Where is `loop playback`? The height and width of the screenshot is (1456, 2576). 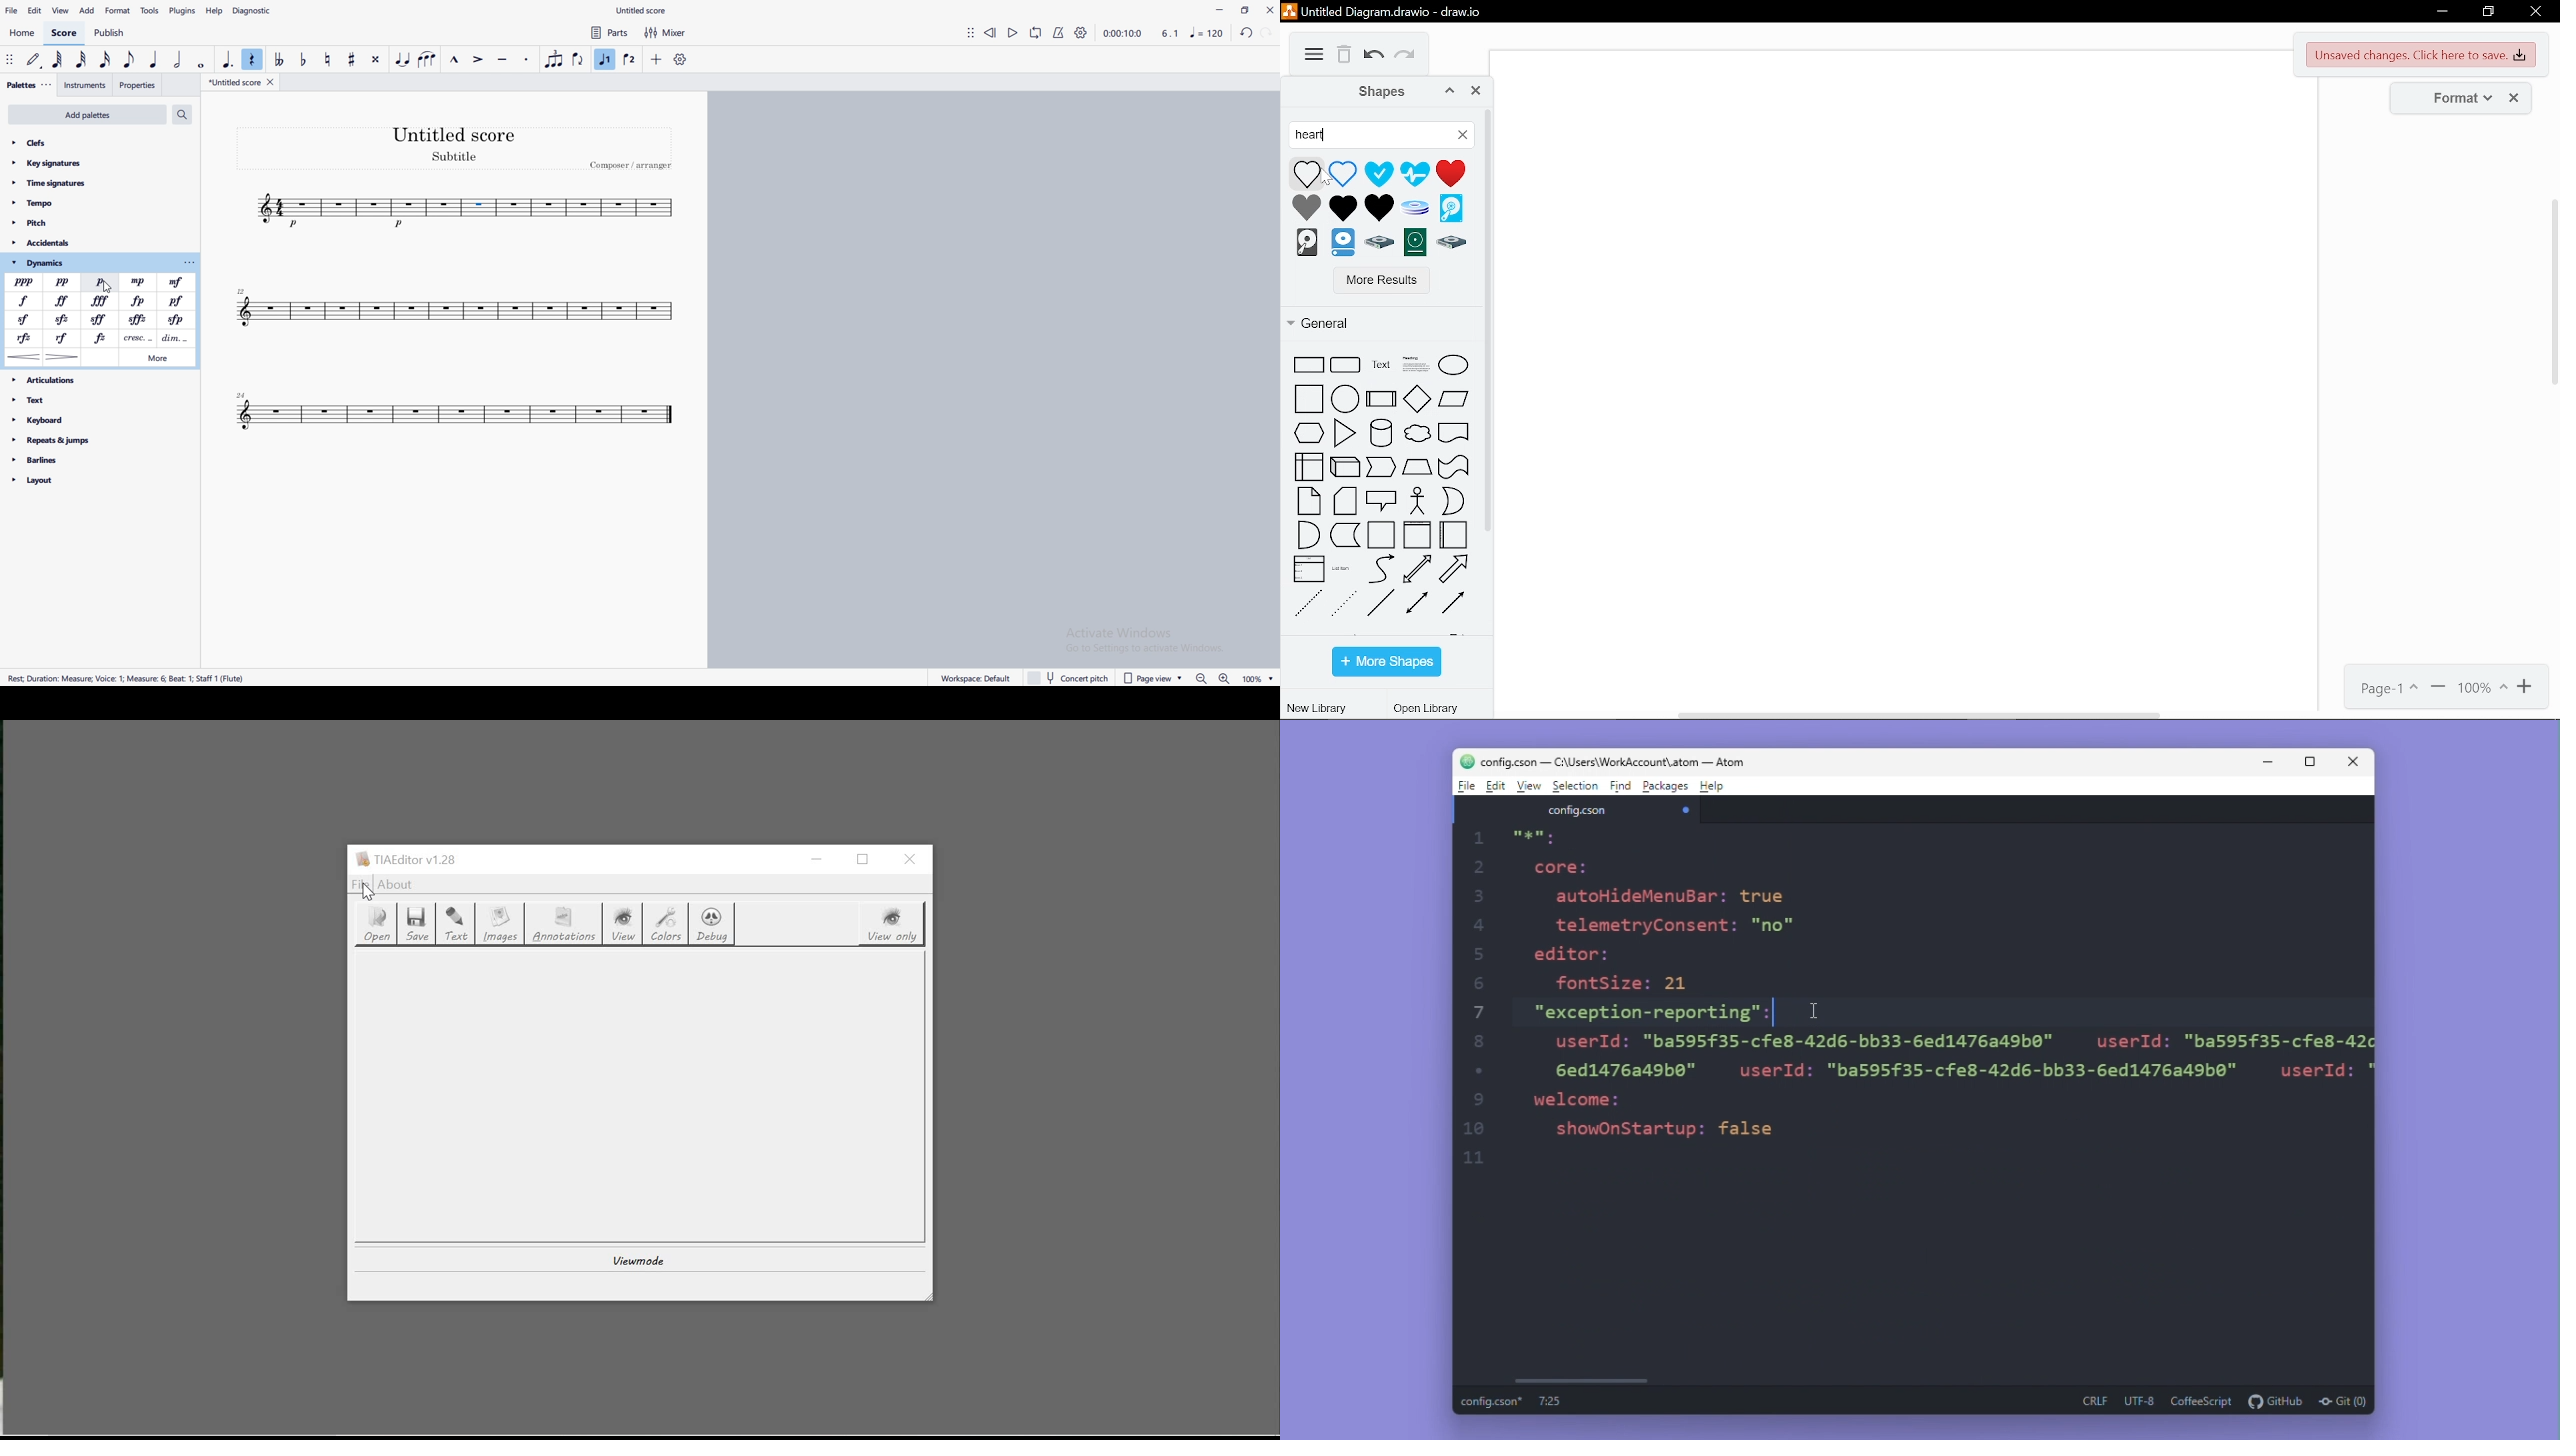 loop playback is located at coordinates (1035, 32).